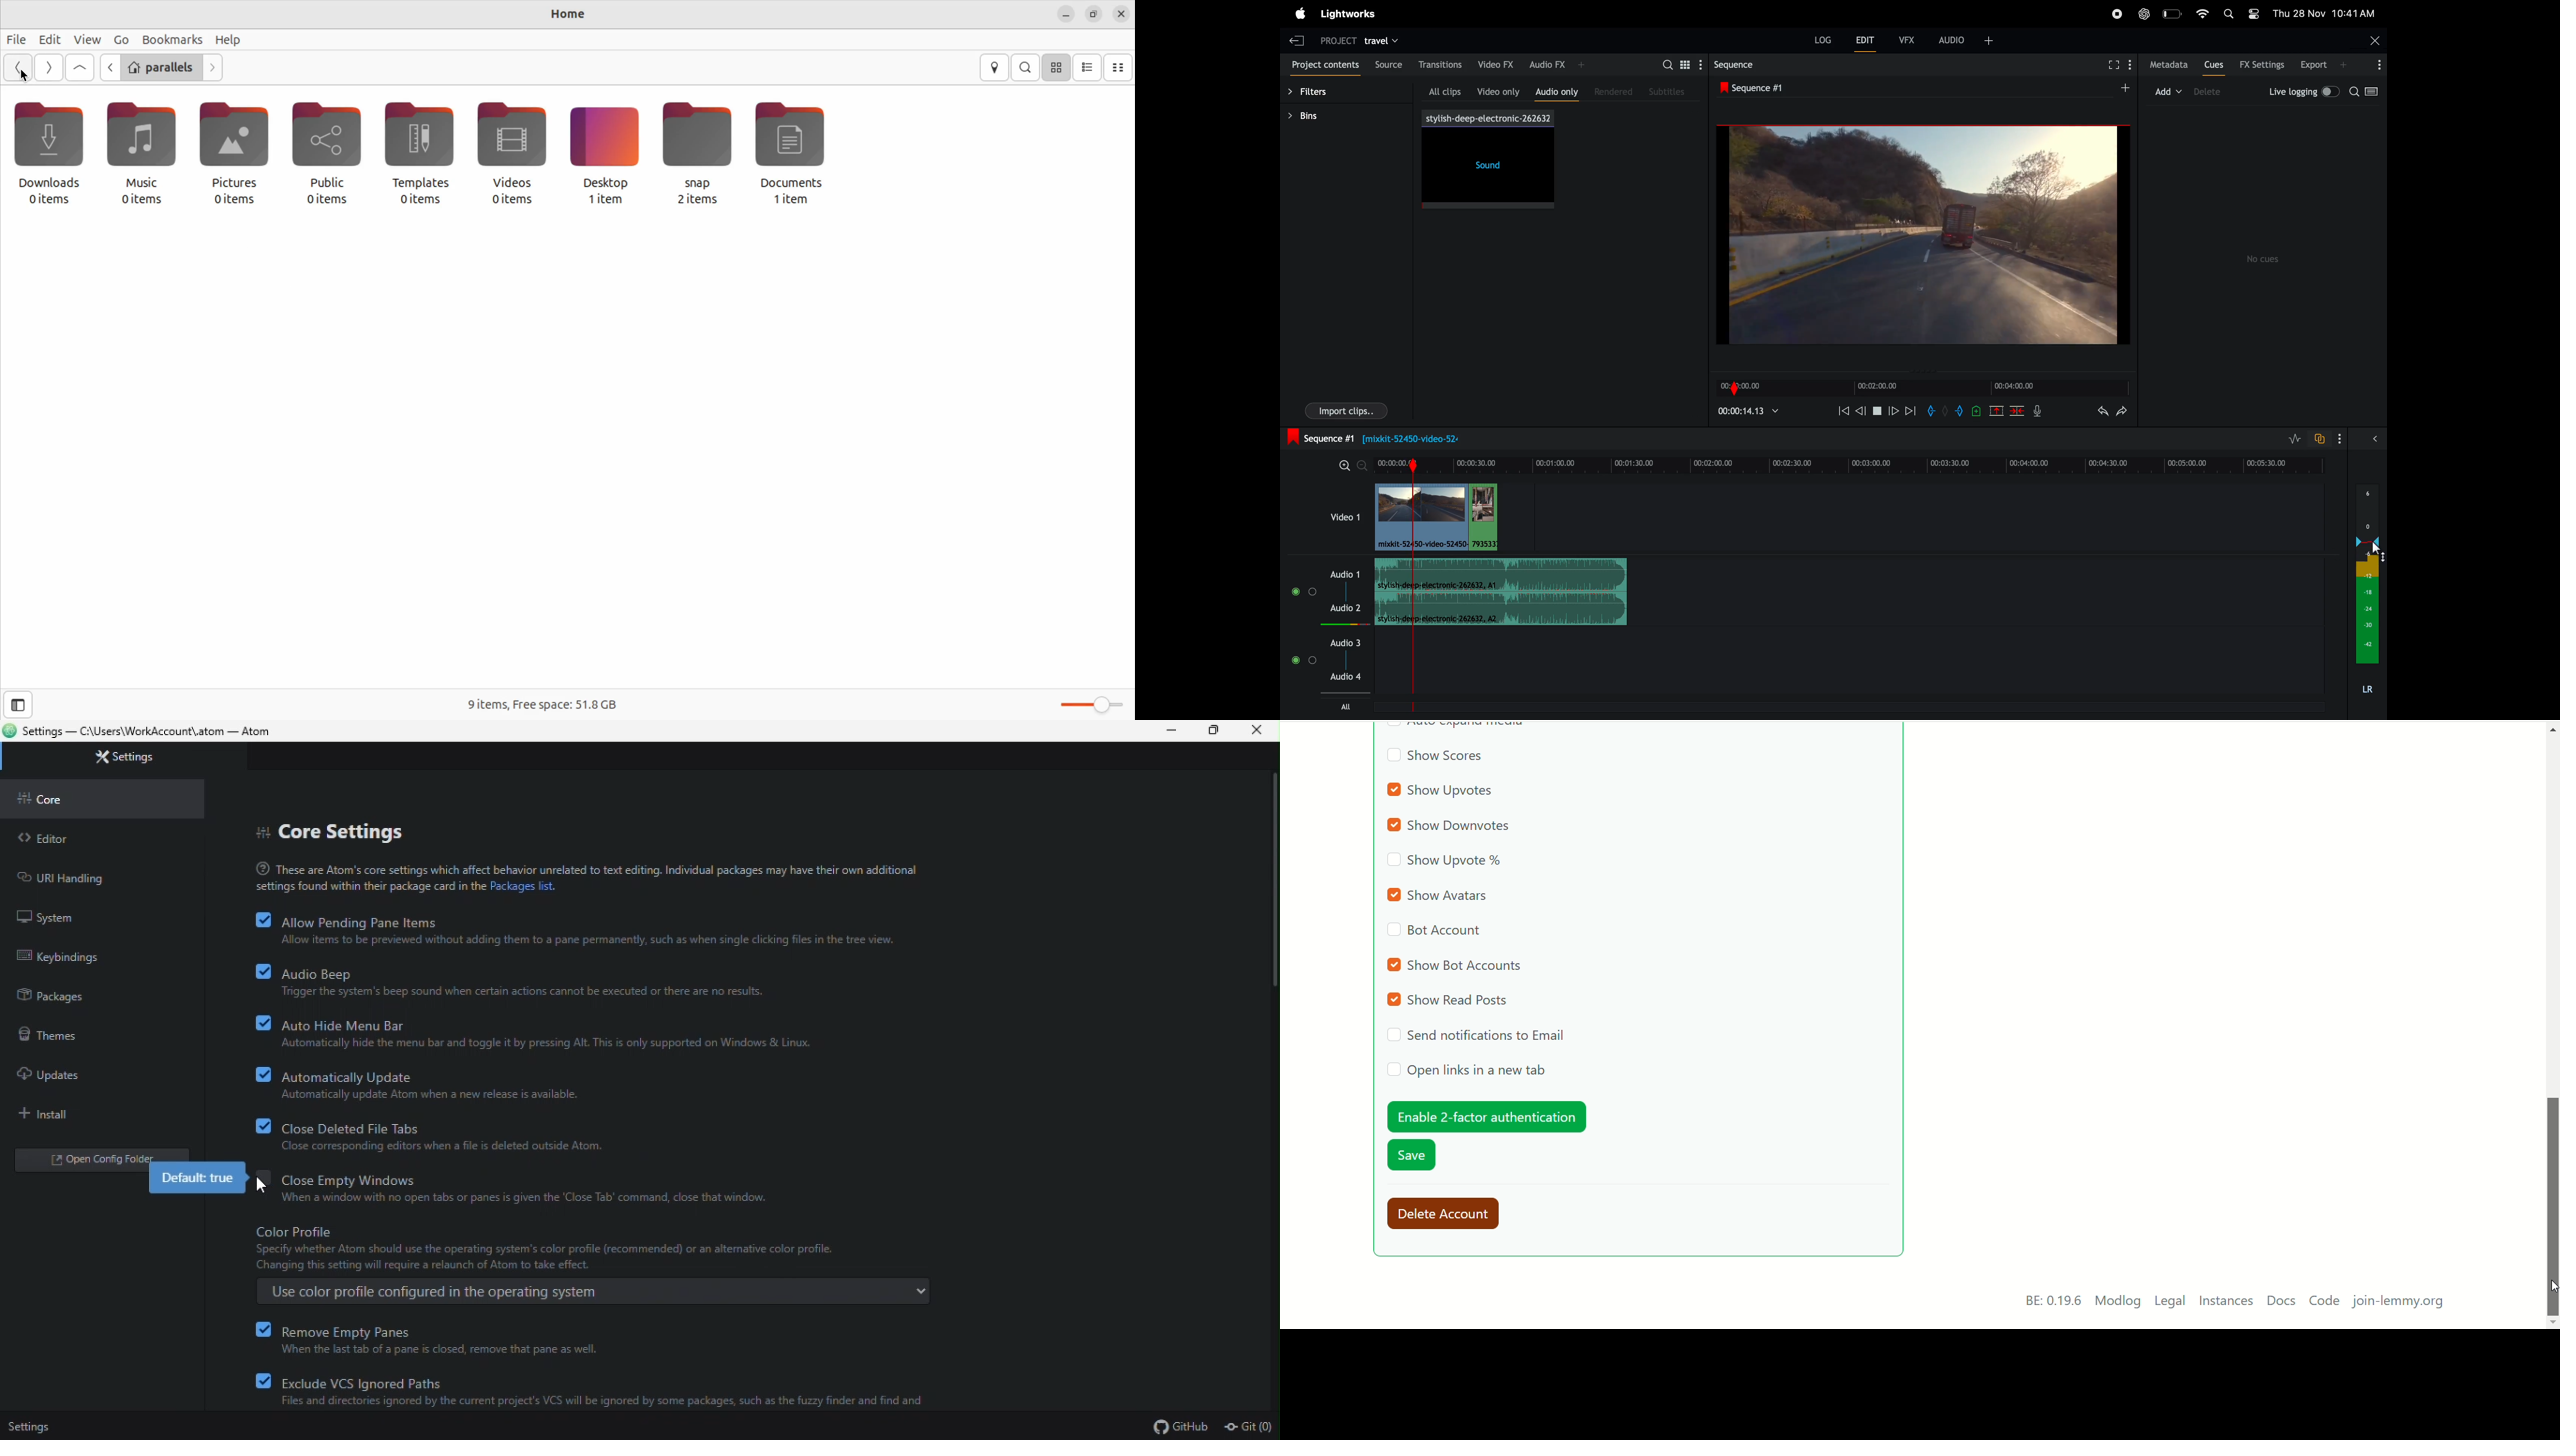 The image size is (2576, 1456). Describe the element at coordinates (1413, 1157) in the screenshot. I see `save` at that location.